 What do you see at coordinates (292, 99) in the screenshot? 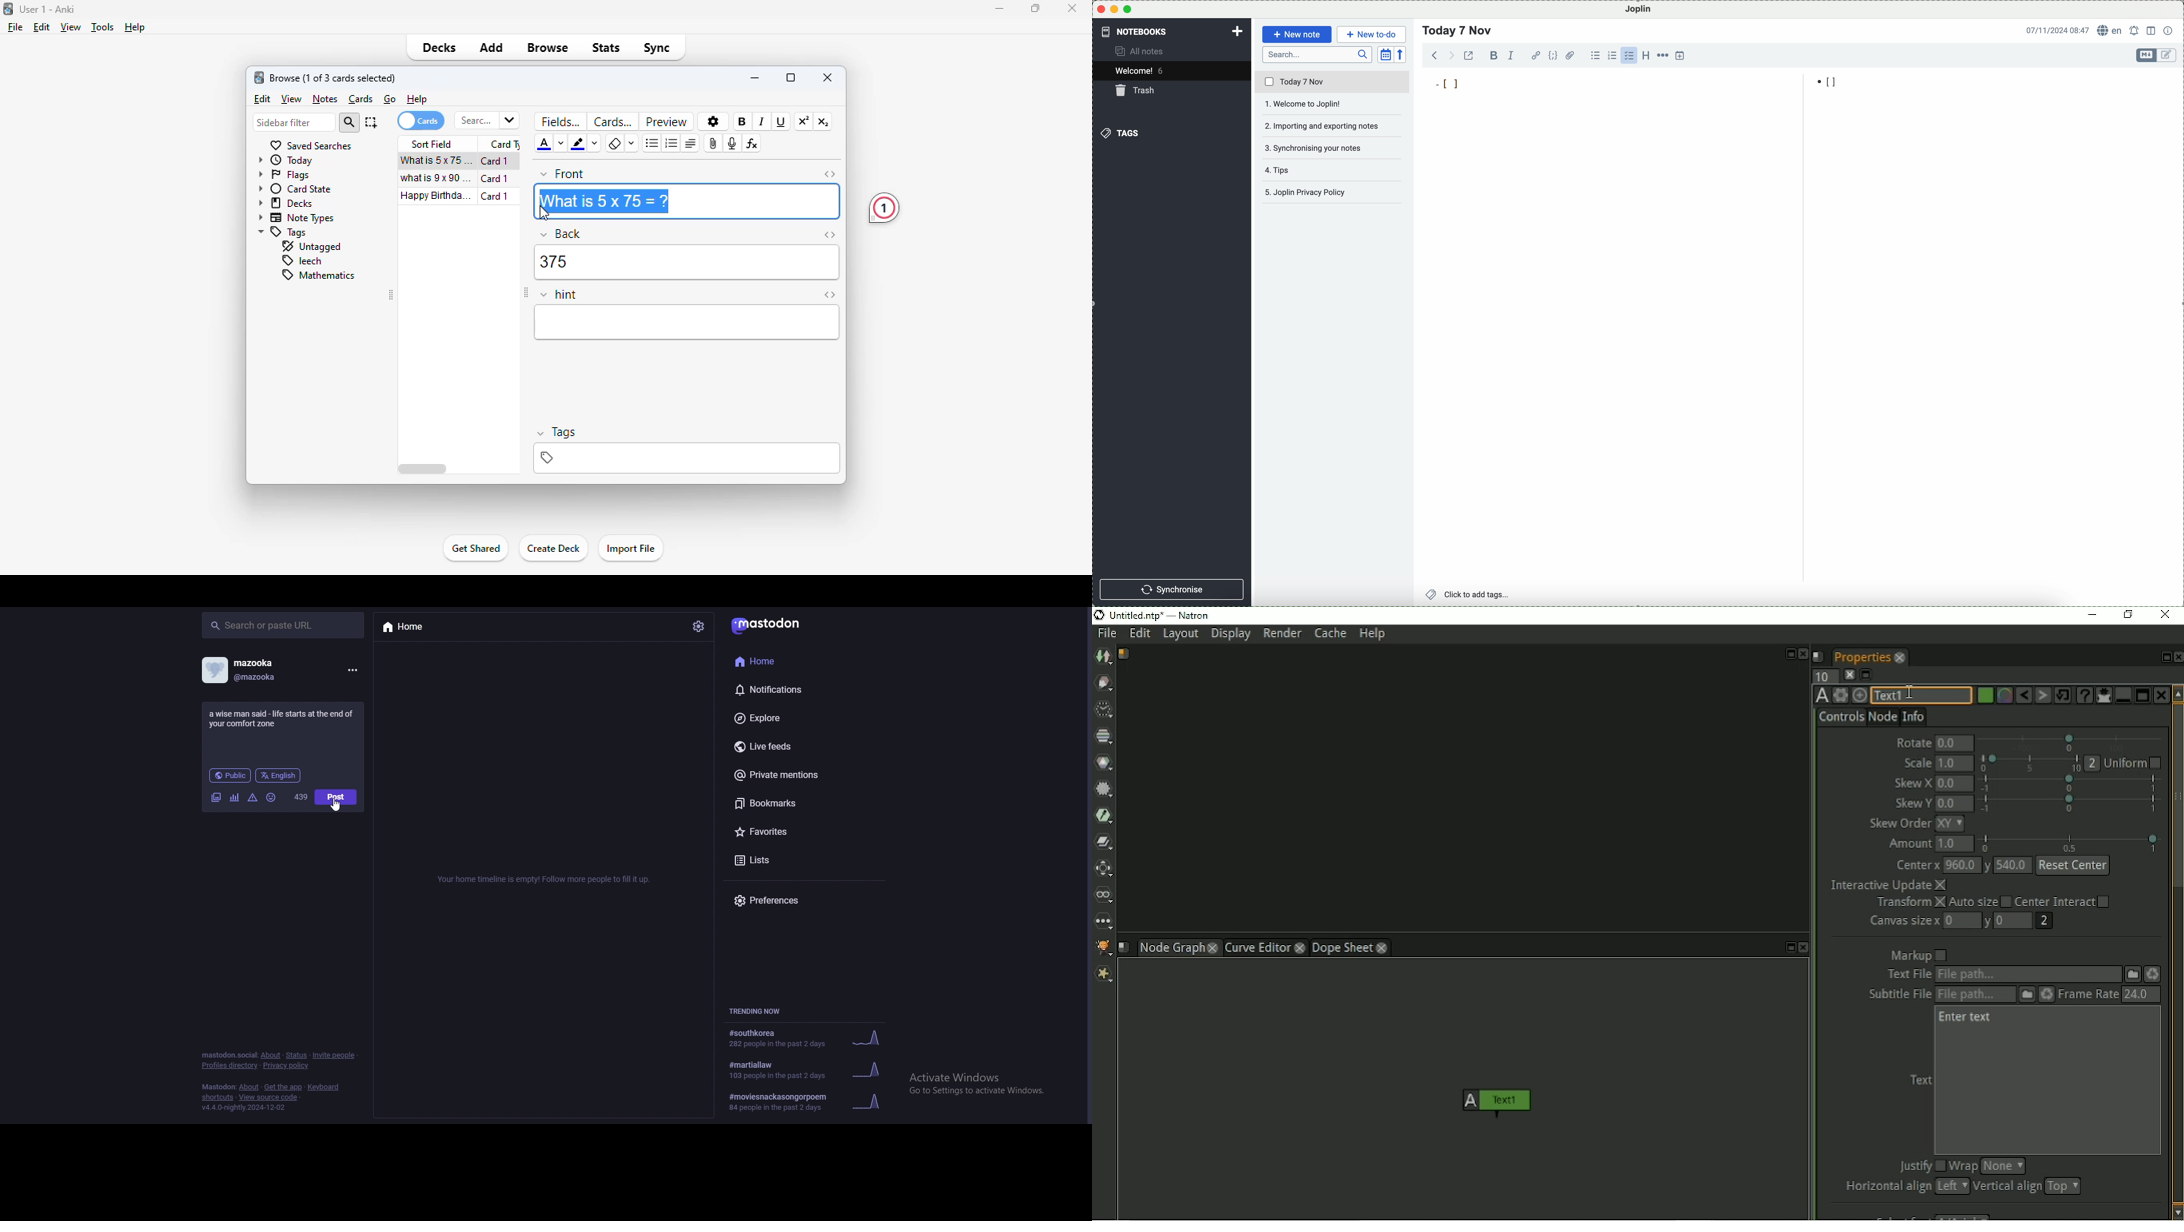
I see `view` at bounding box center [292, 99].